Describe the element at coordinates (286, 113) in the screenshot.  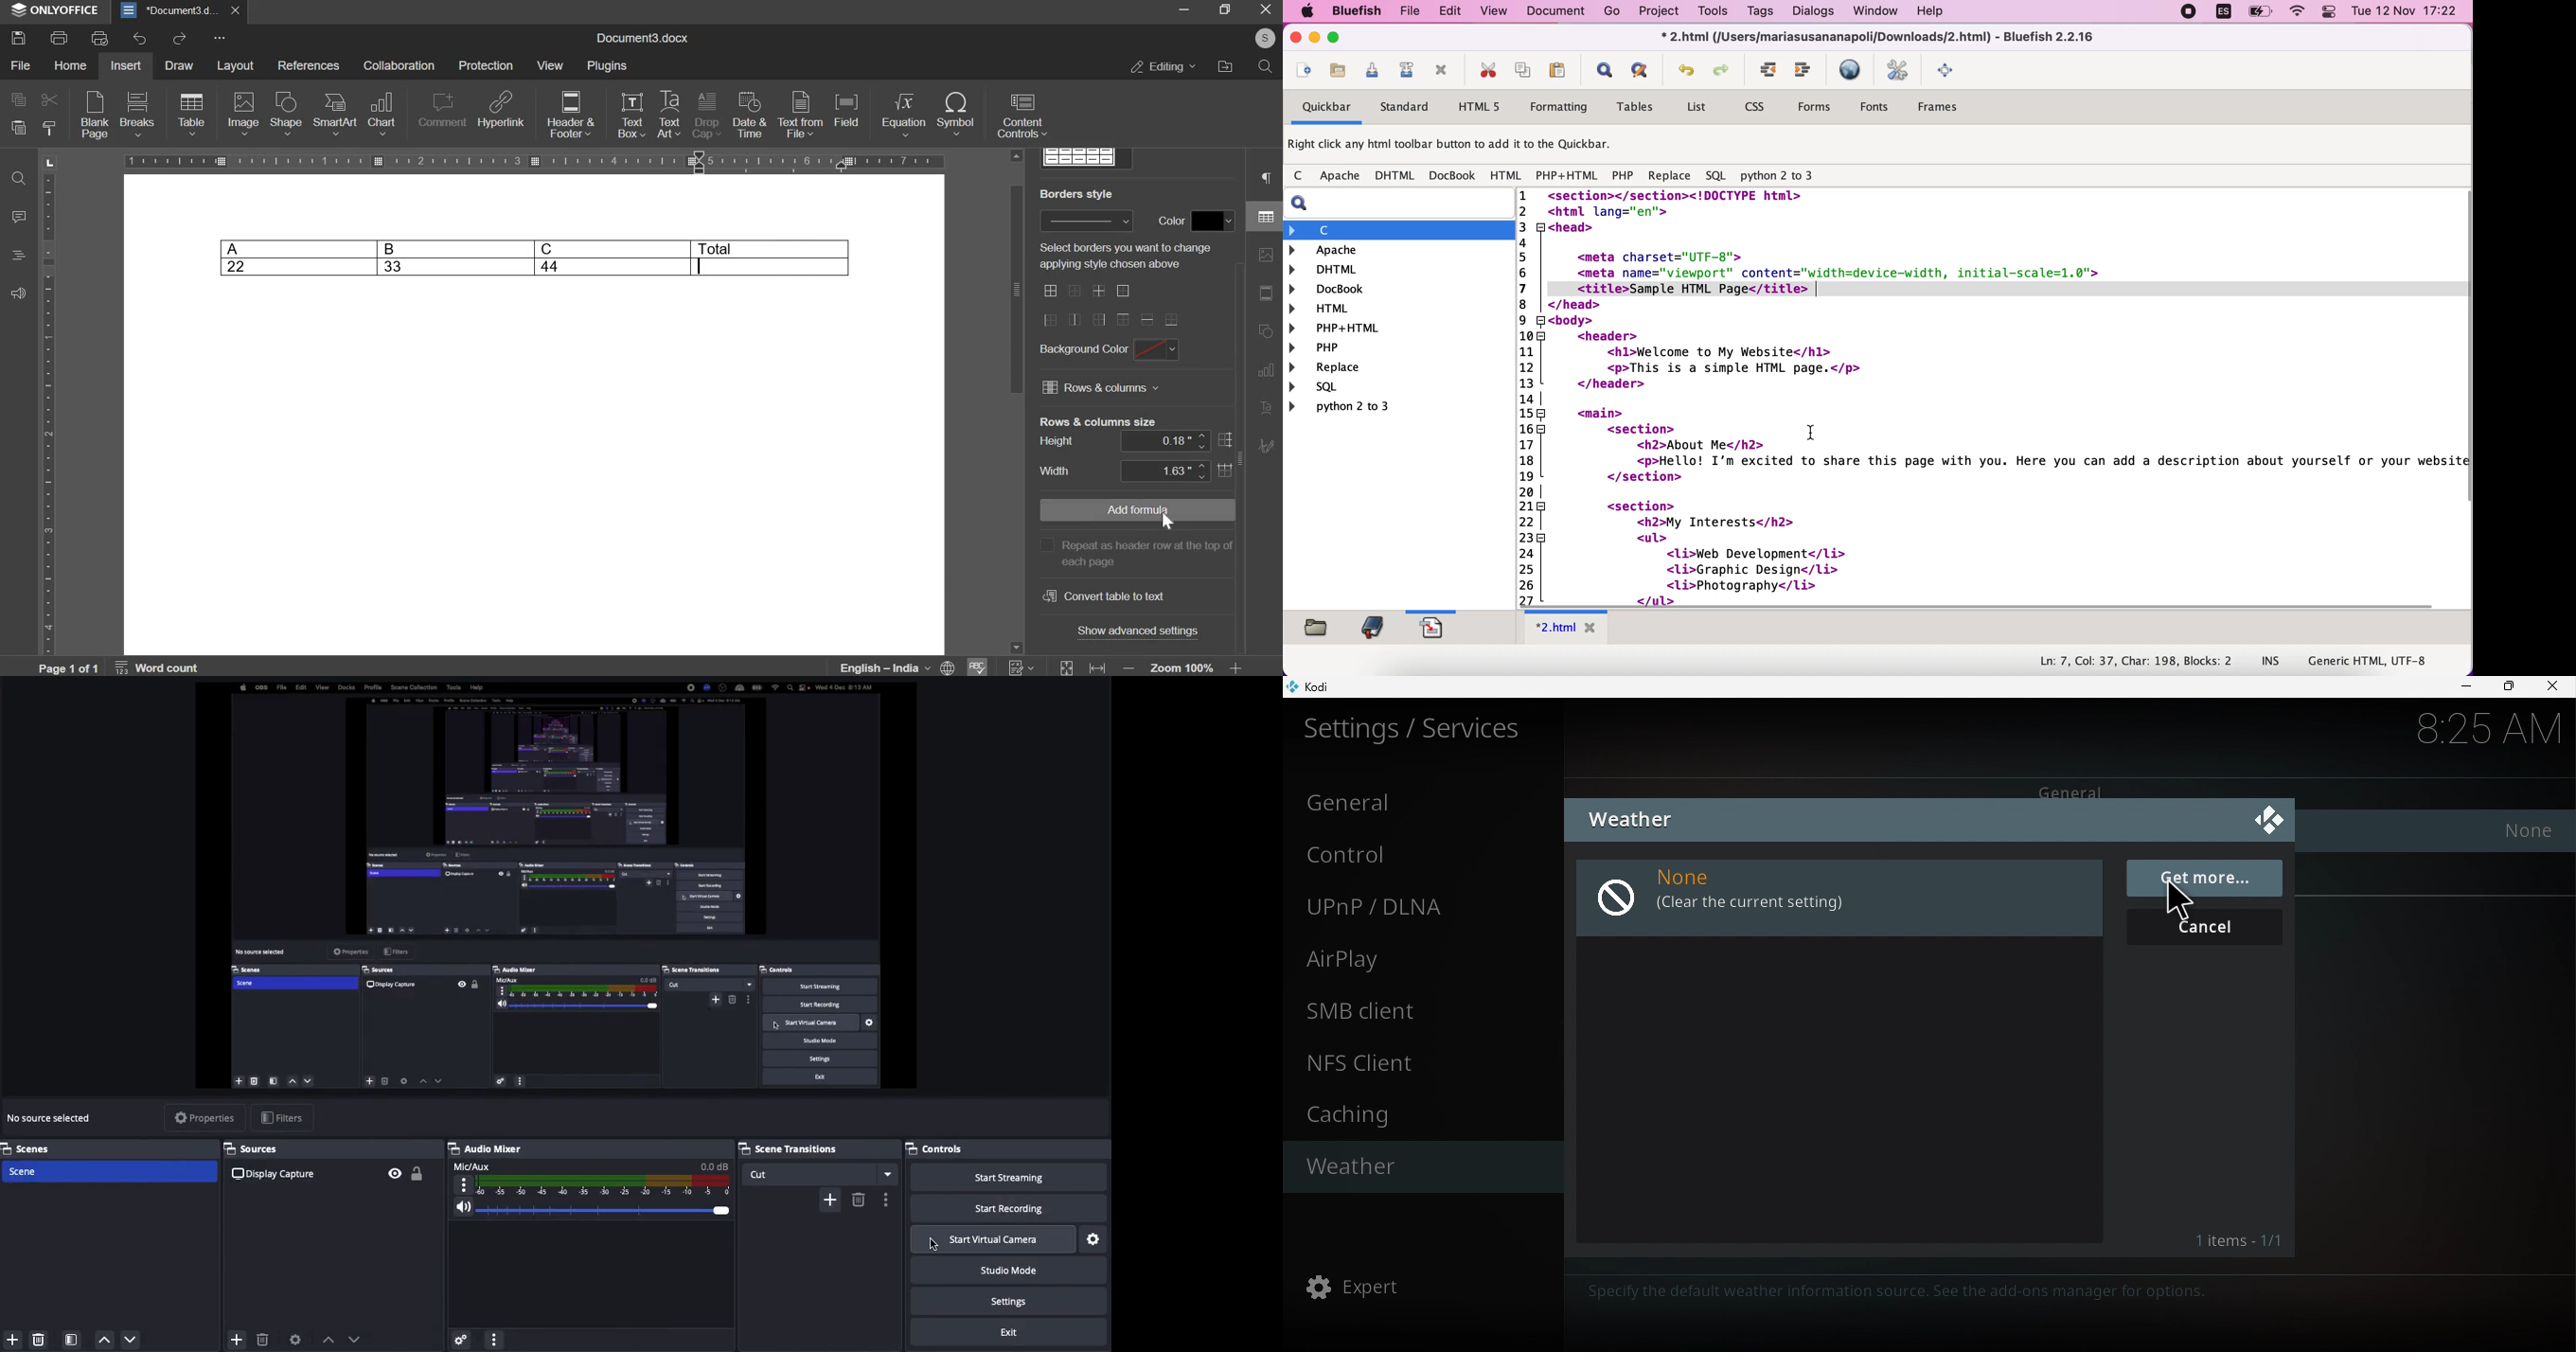
I see `shape` at that location.